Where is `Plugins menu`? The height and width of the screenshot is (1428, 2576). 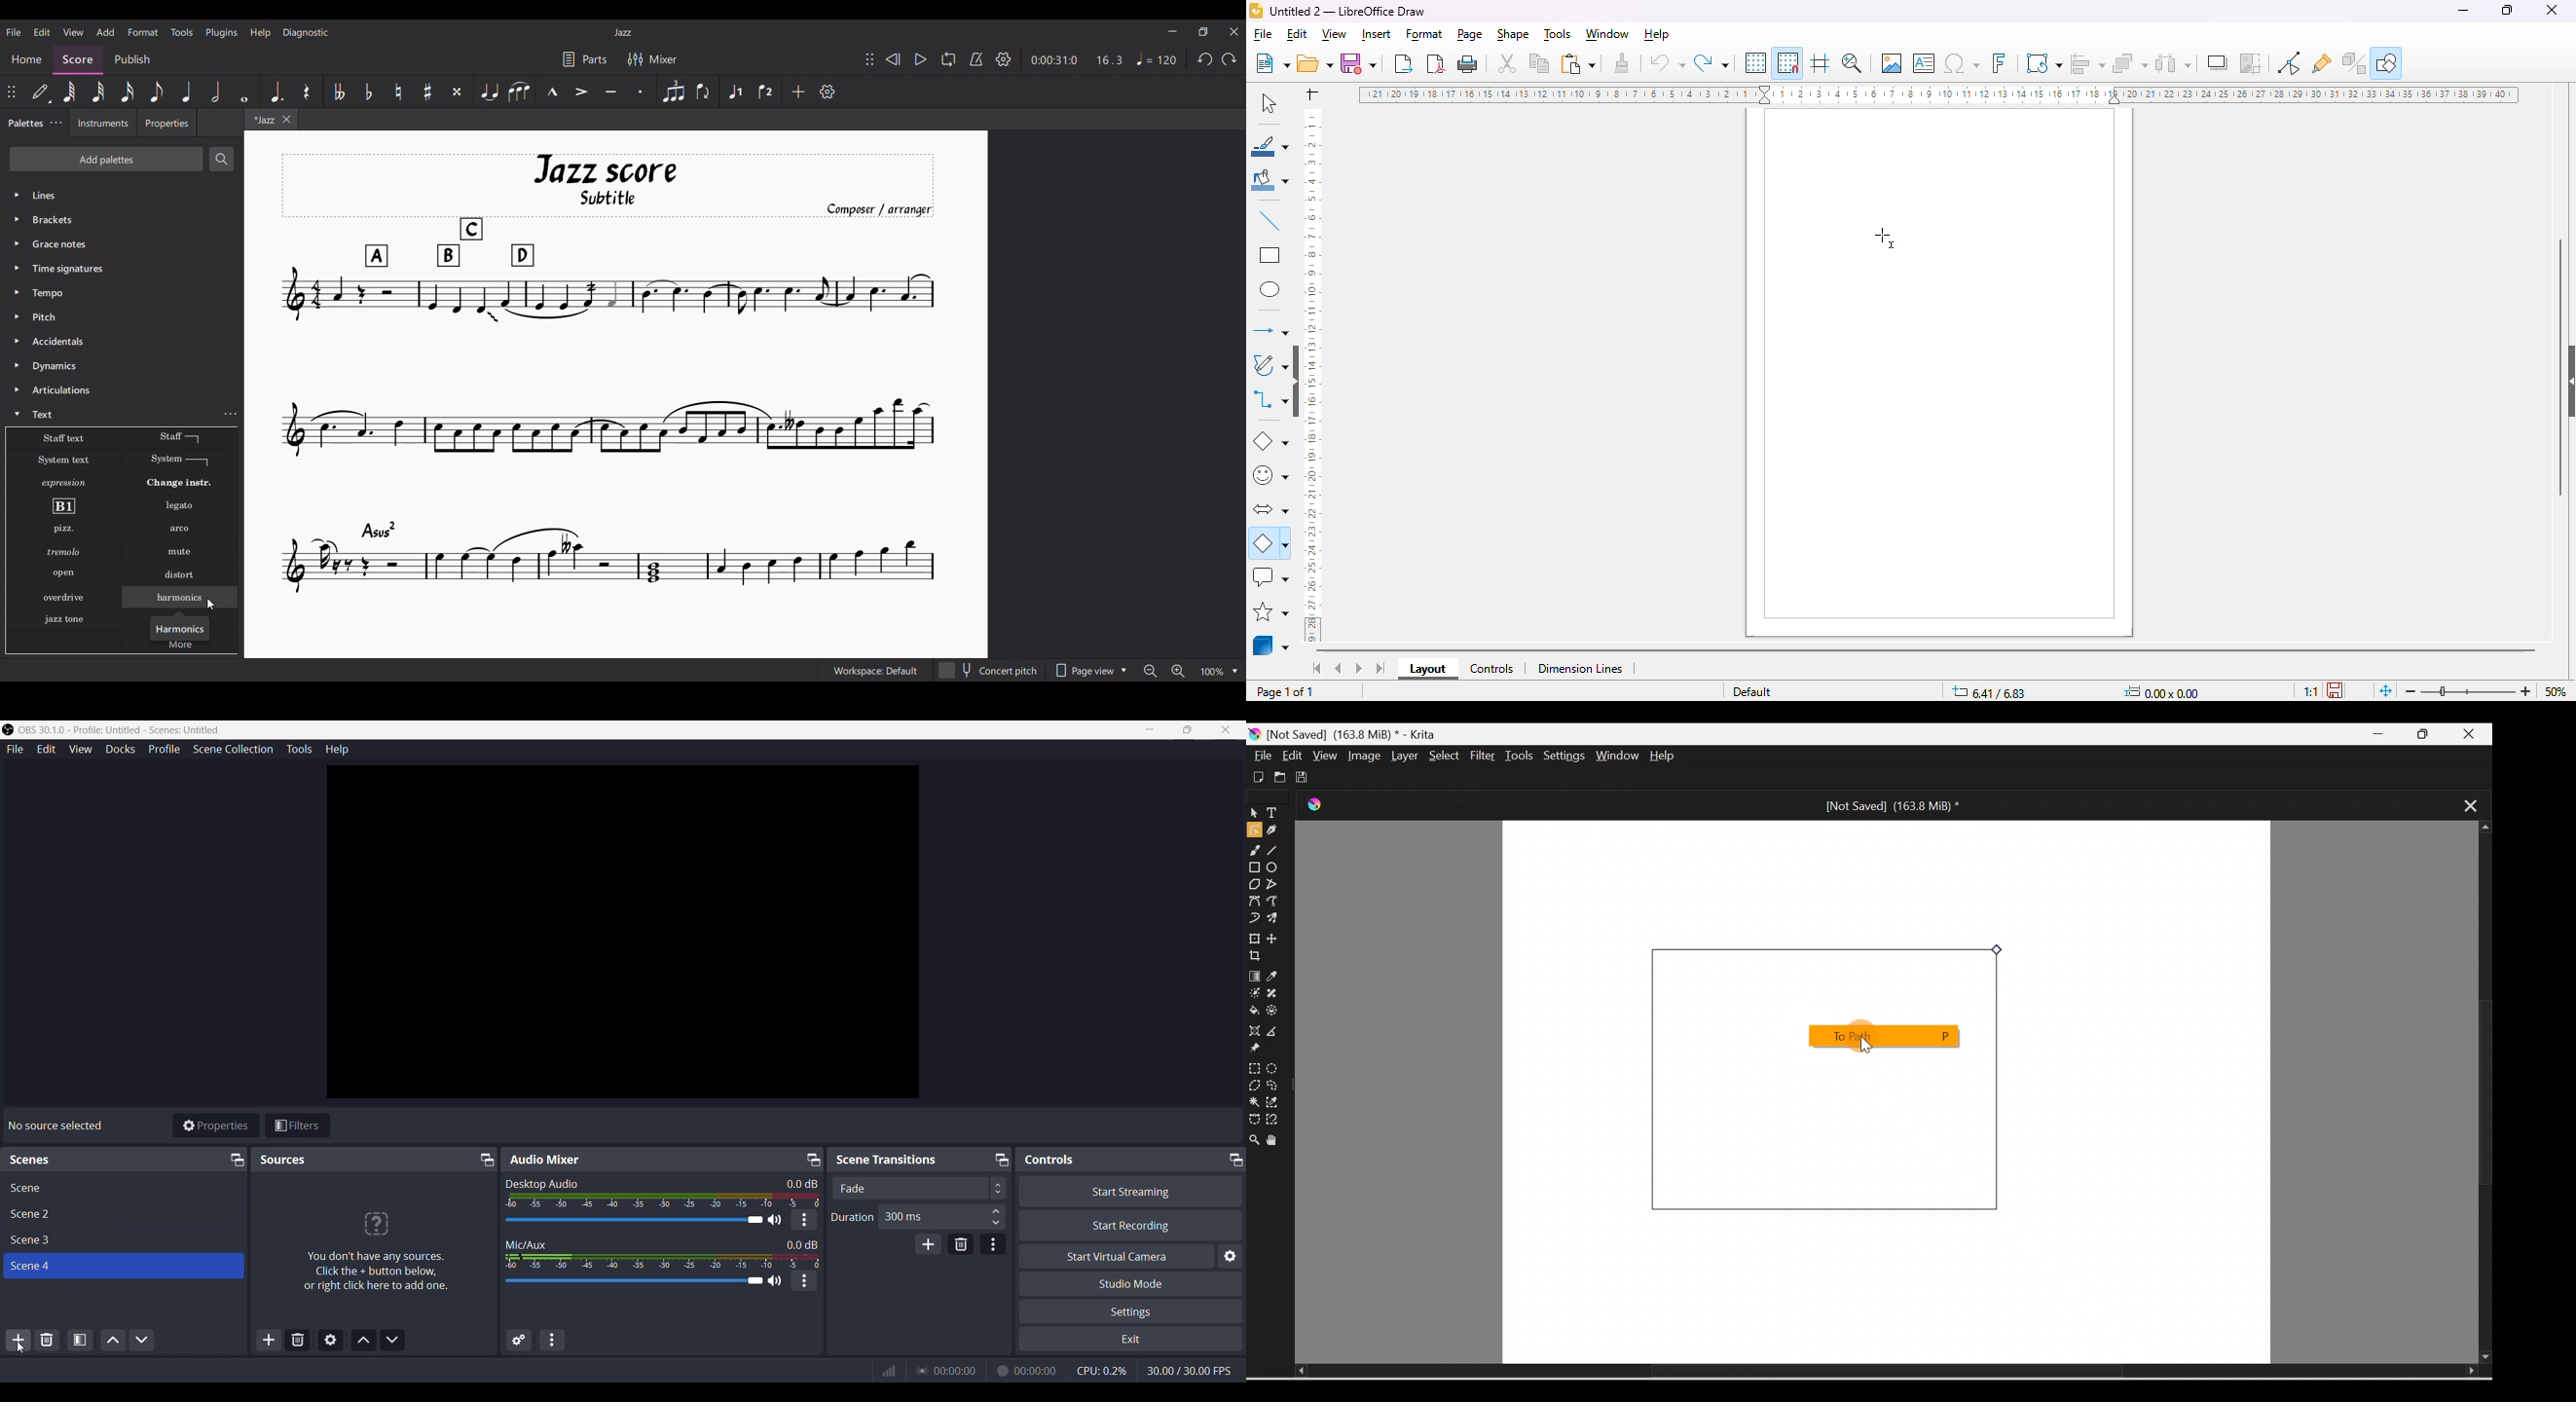
Plugins menu is located at coordinates (221, 32).